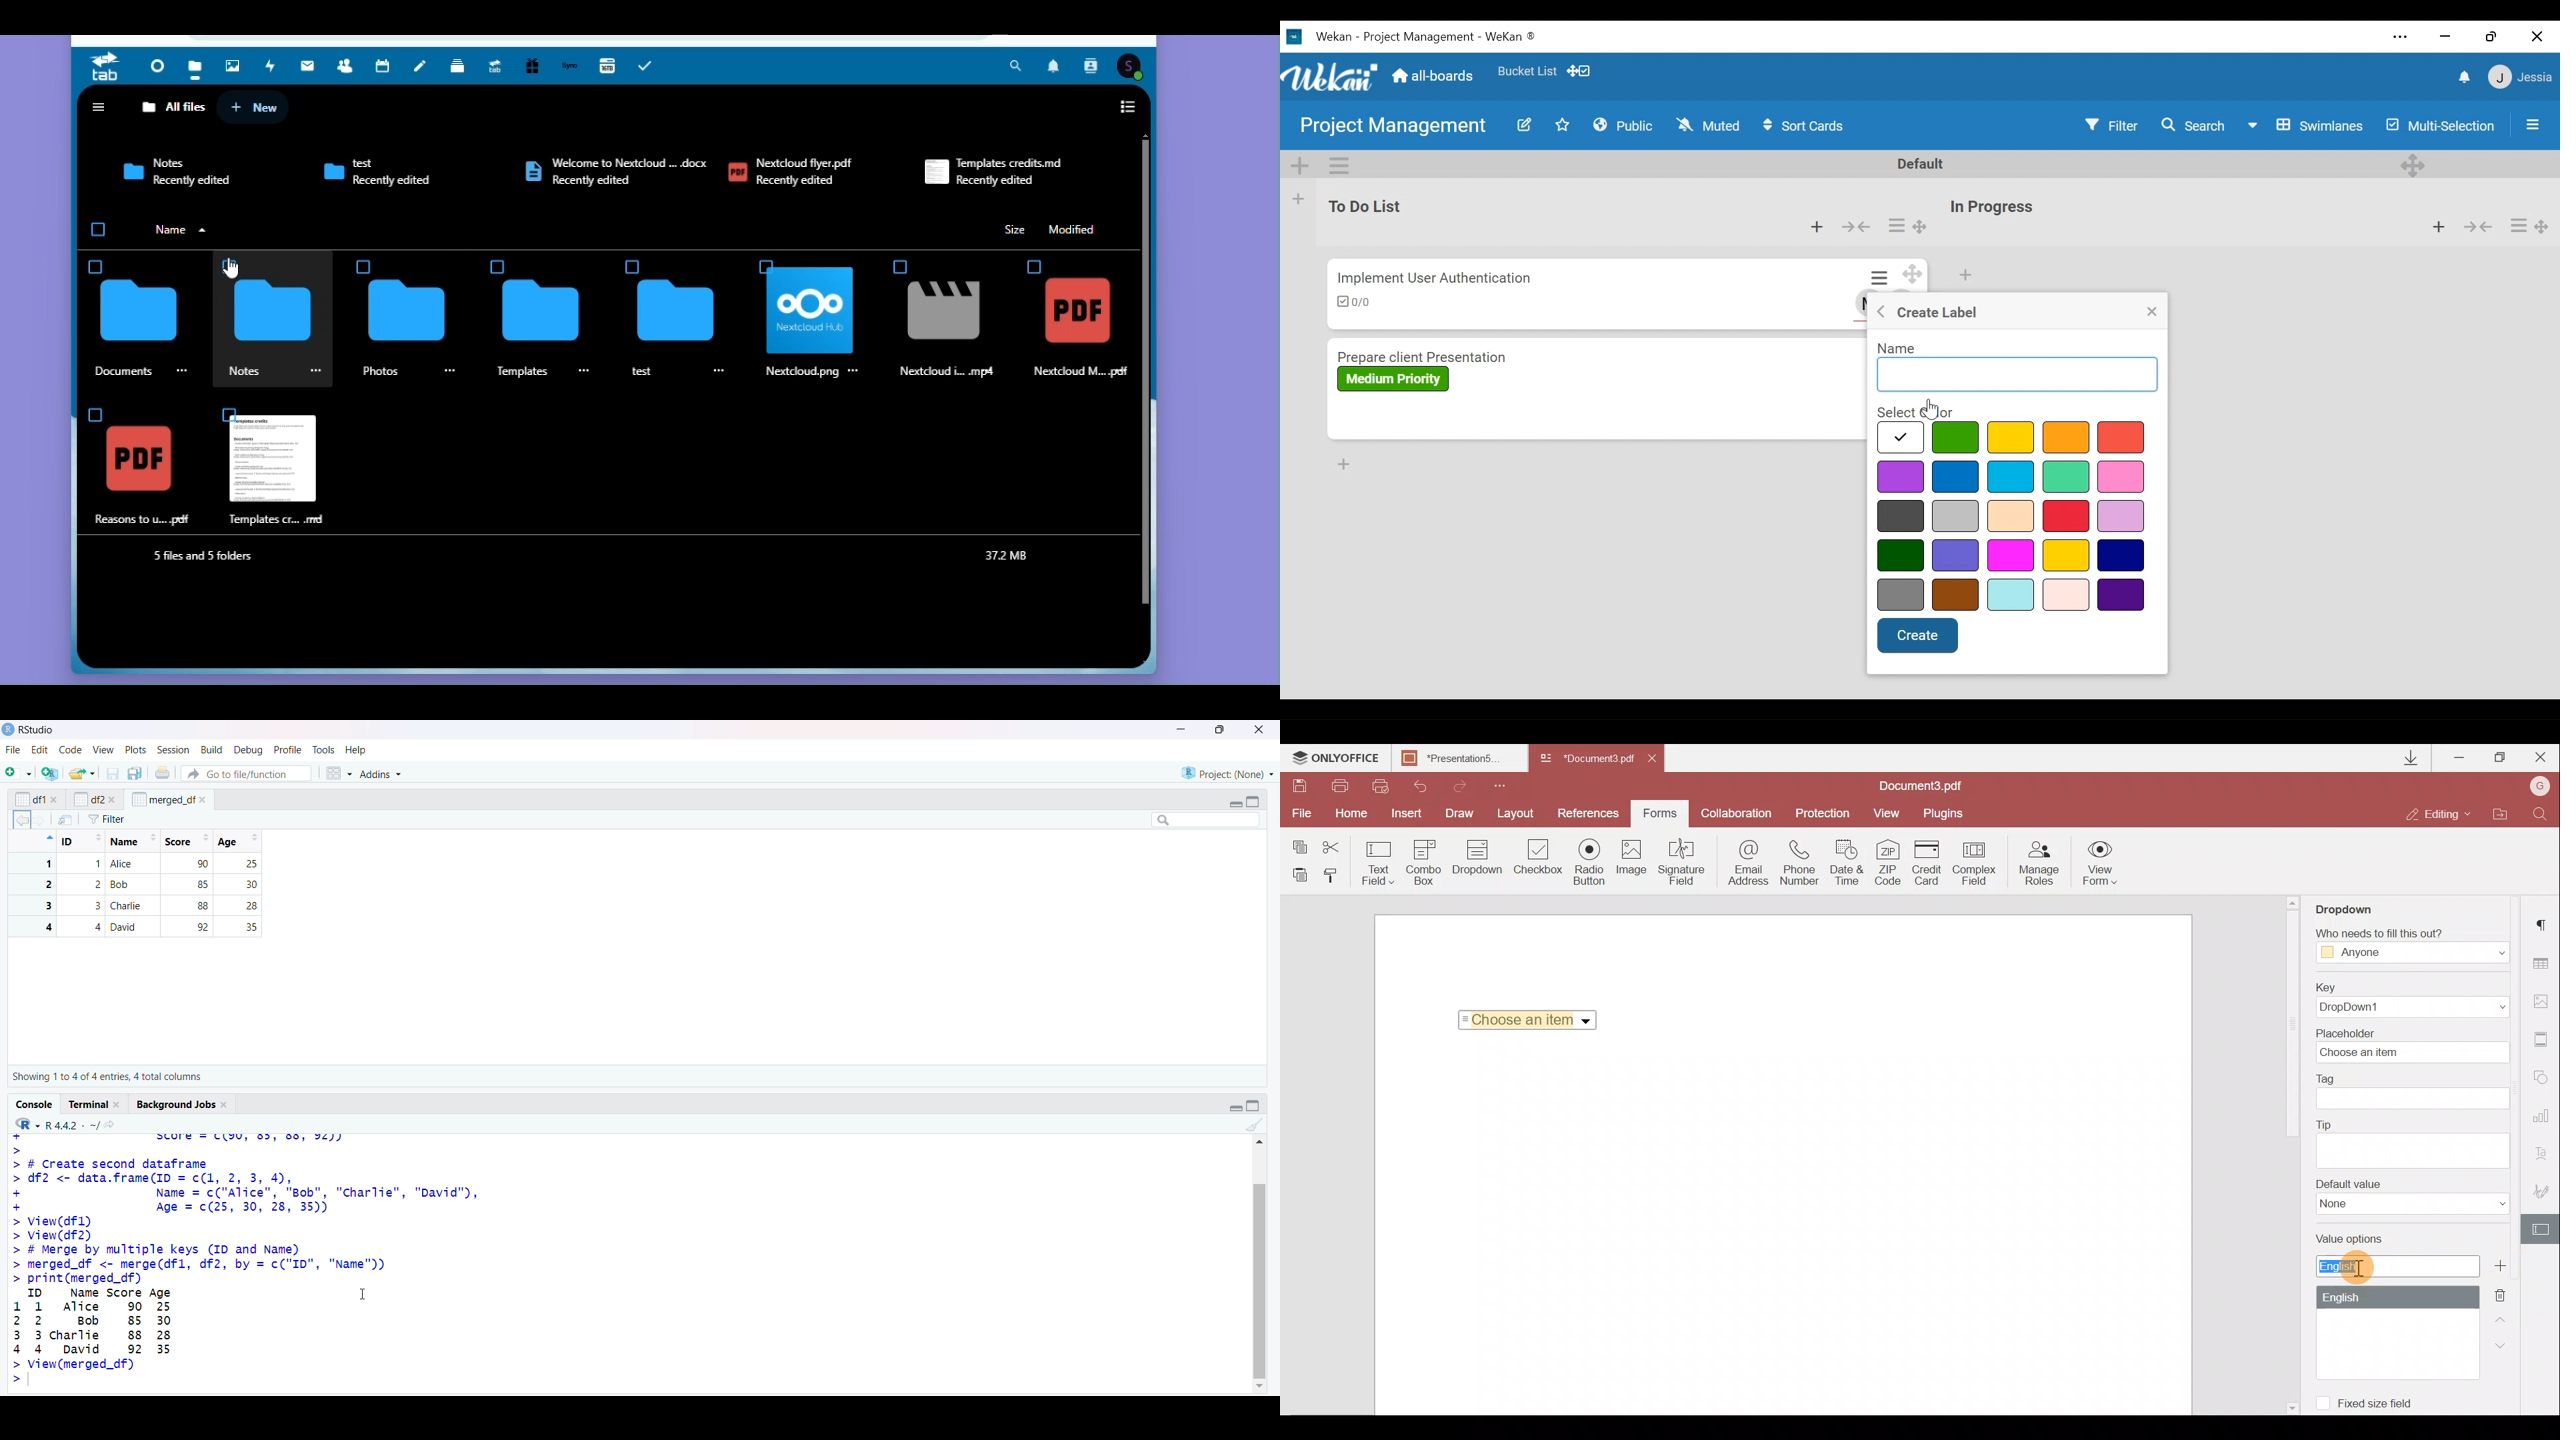 The height and width of the screenshot is (1456, 2576). What do you see at coordinates (460, 68) in the screenshot?
I see `Deck` at bounding box center [460, 68].